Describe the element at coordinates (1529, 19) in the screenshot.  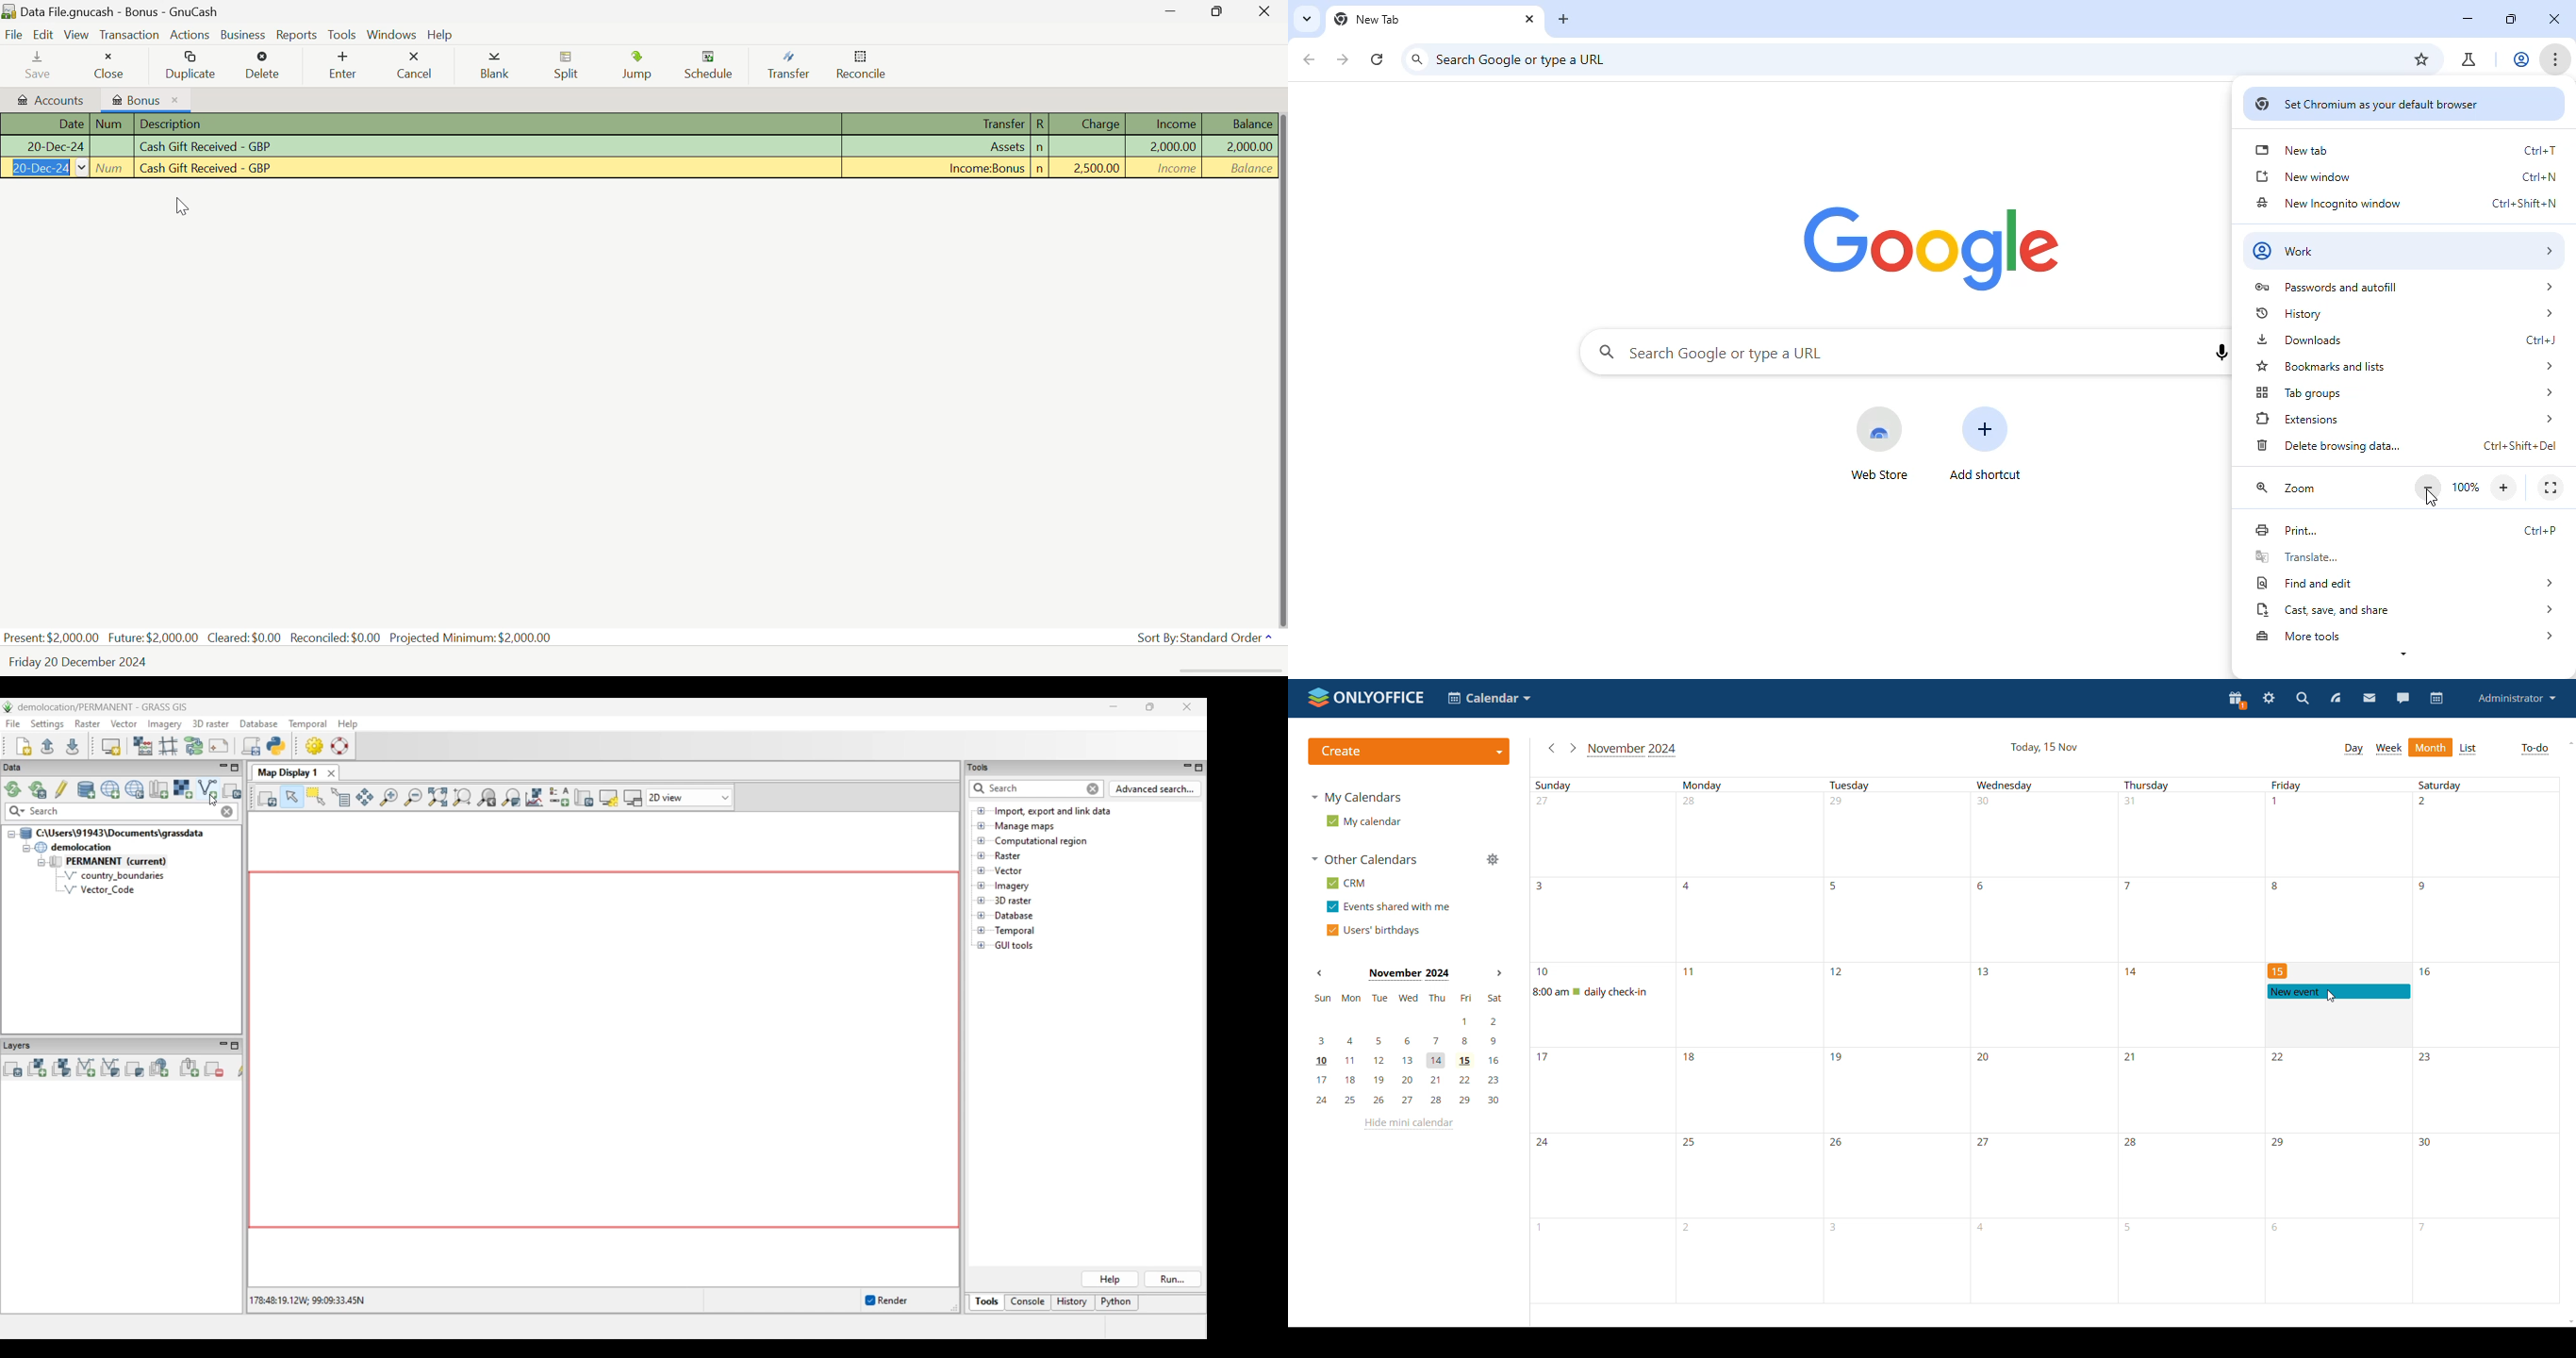
I see `close` at that location.